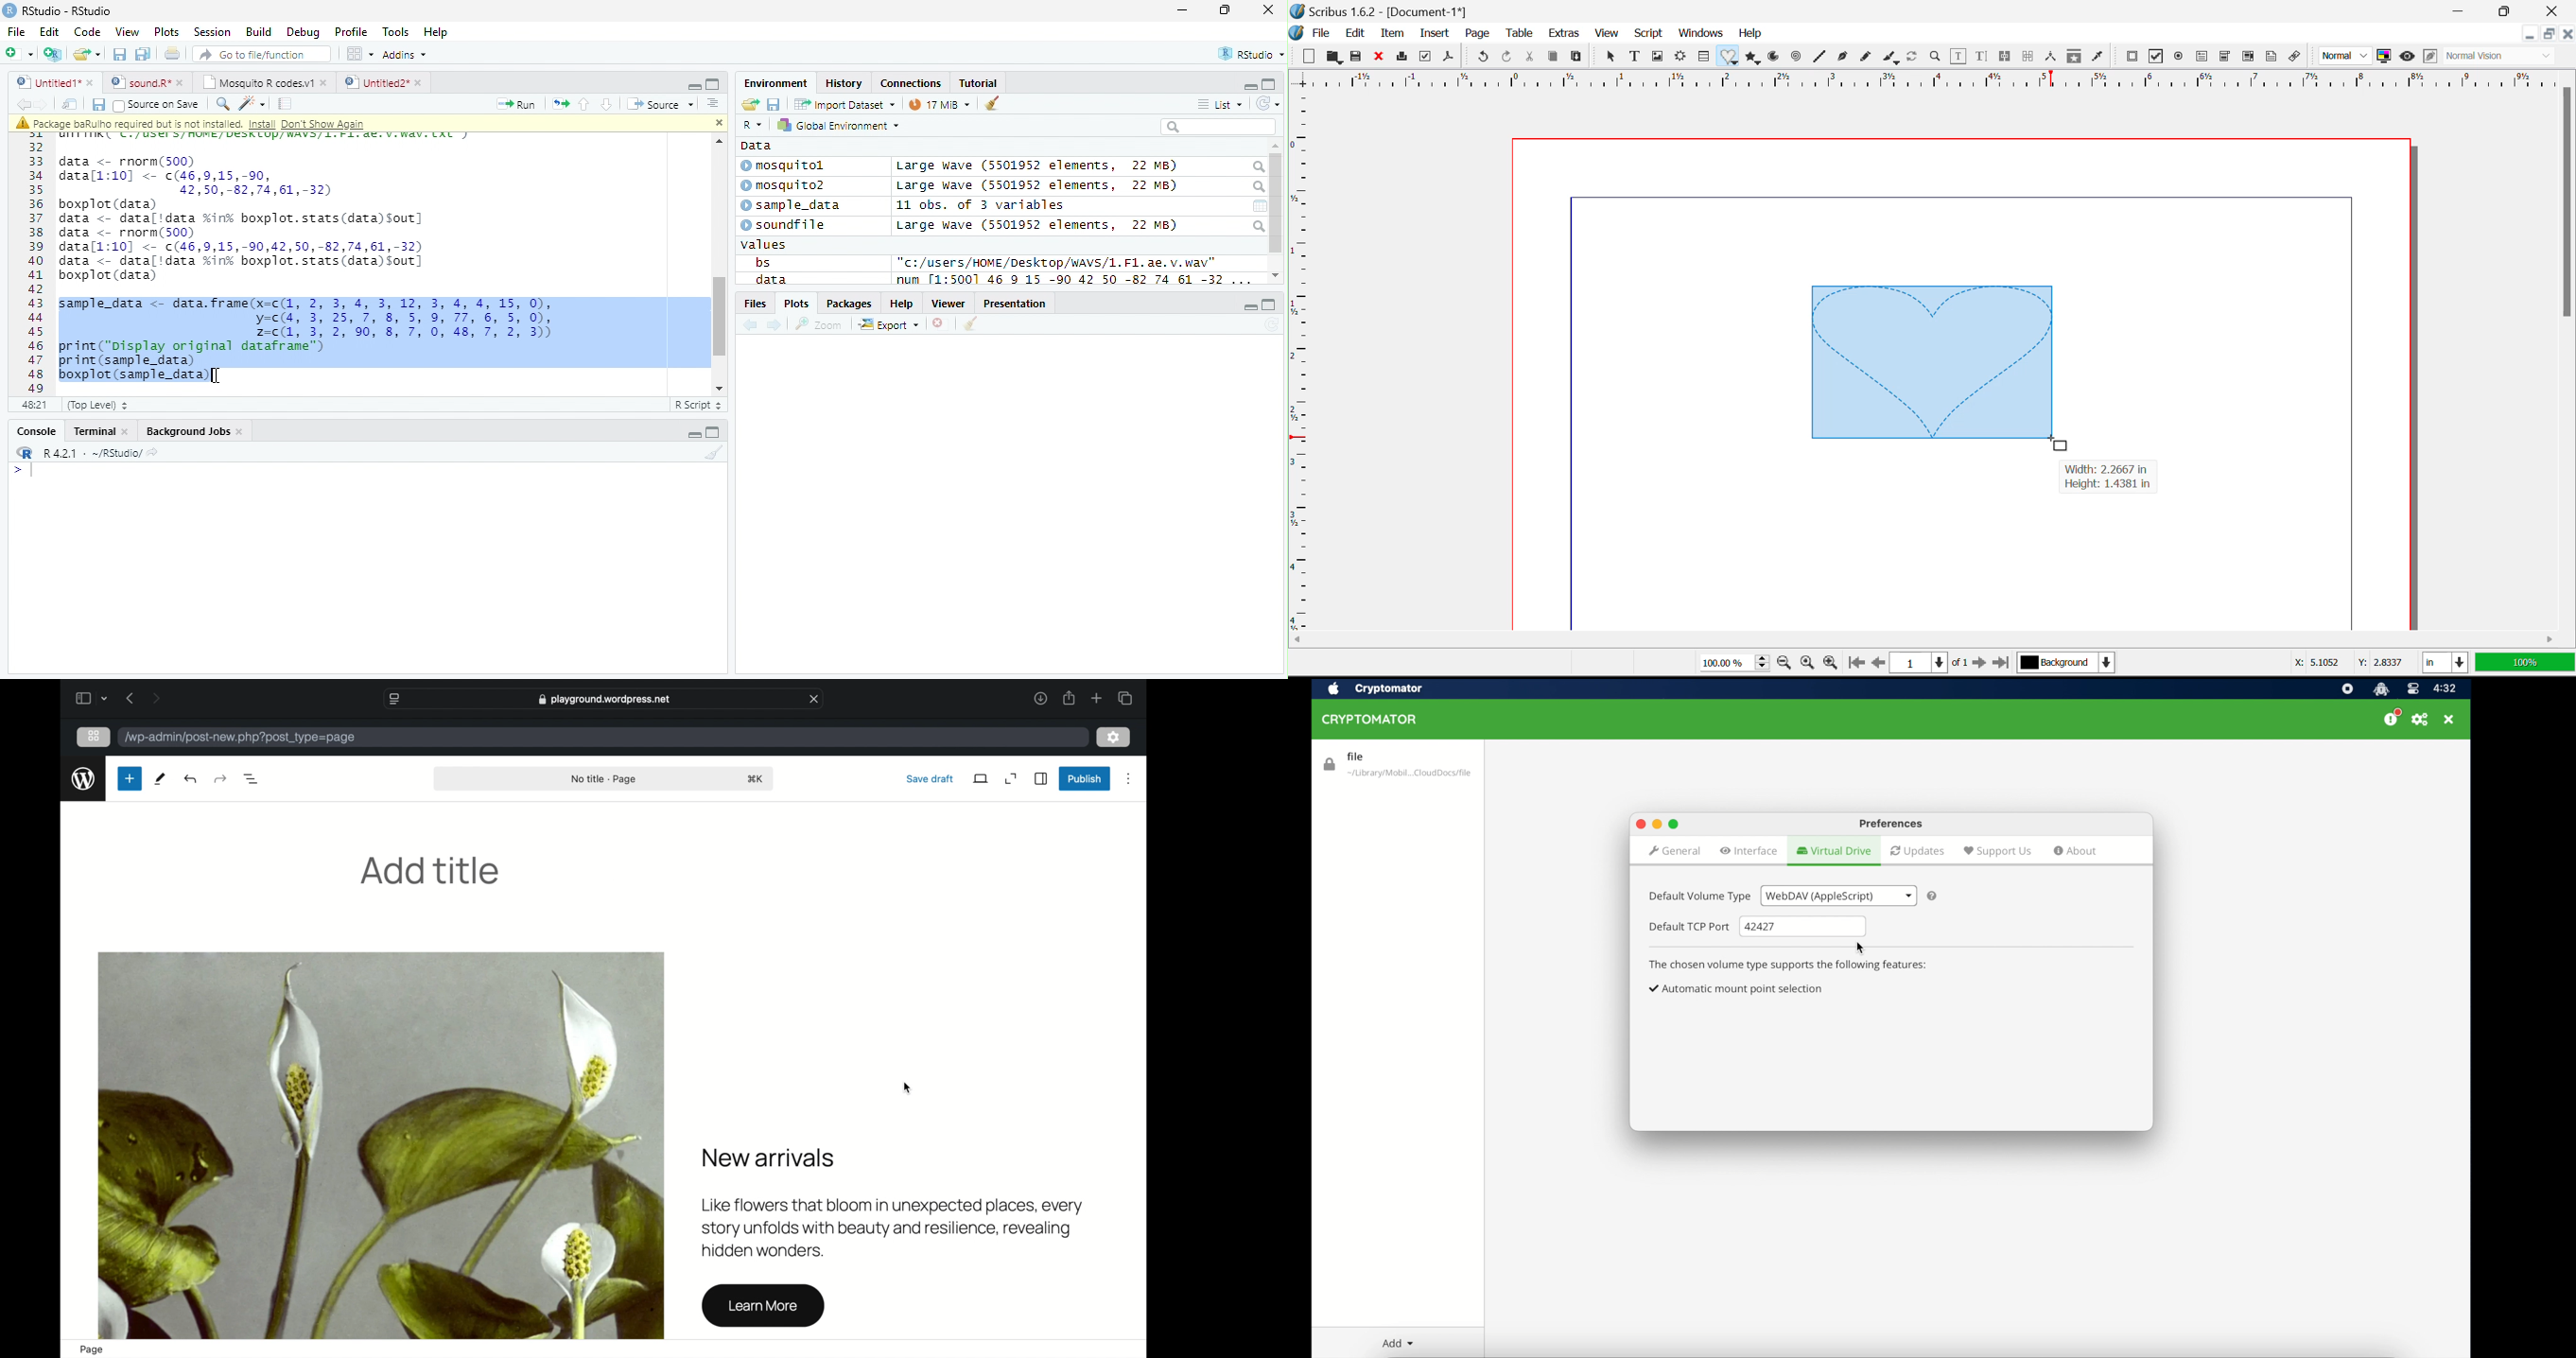 Image resolution: width=2576 pixels, height=1372 pixels. What do you see at coordinates (94, 736) in the screenshot?
I see `grid` at bounding box center [94, 736].